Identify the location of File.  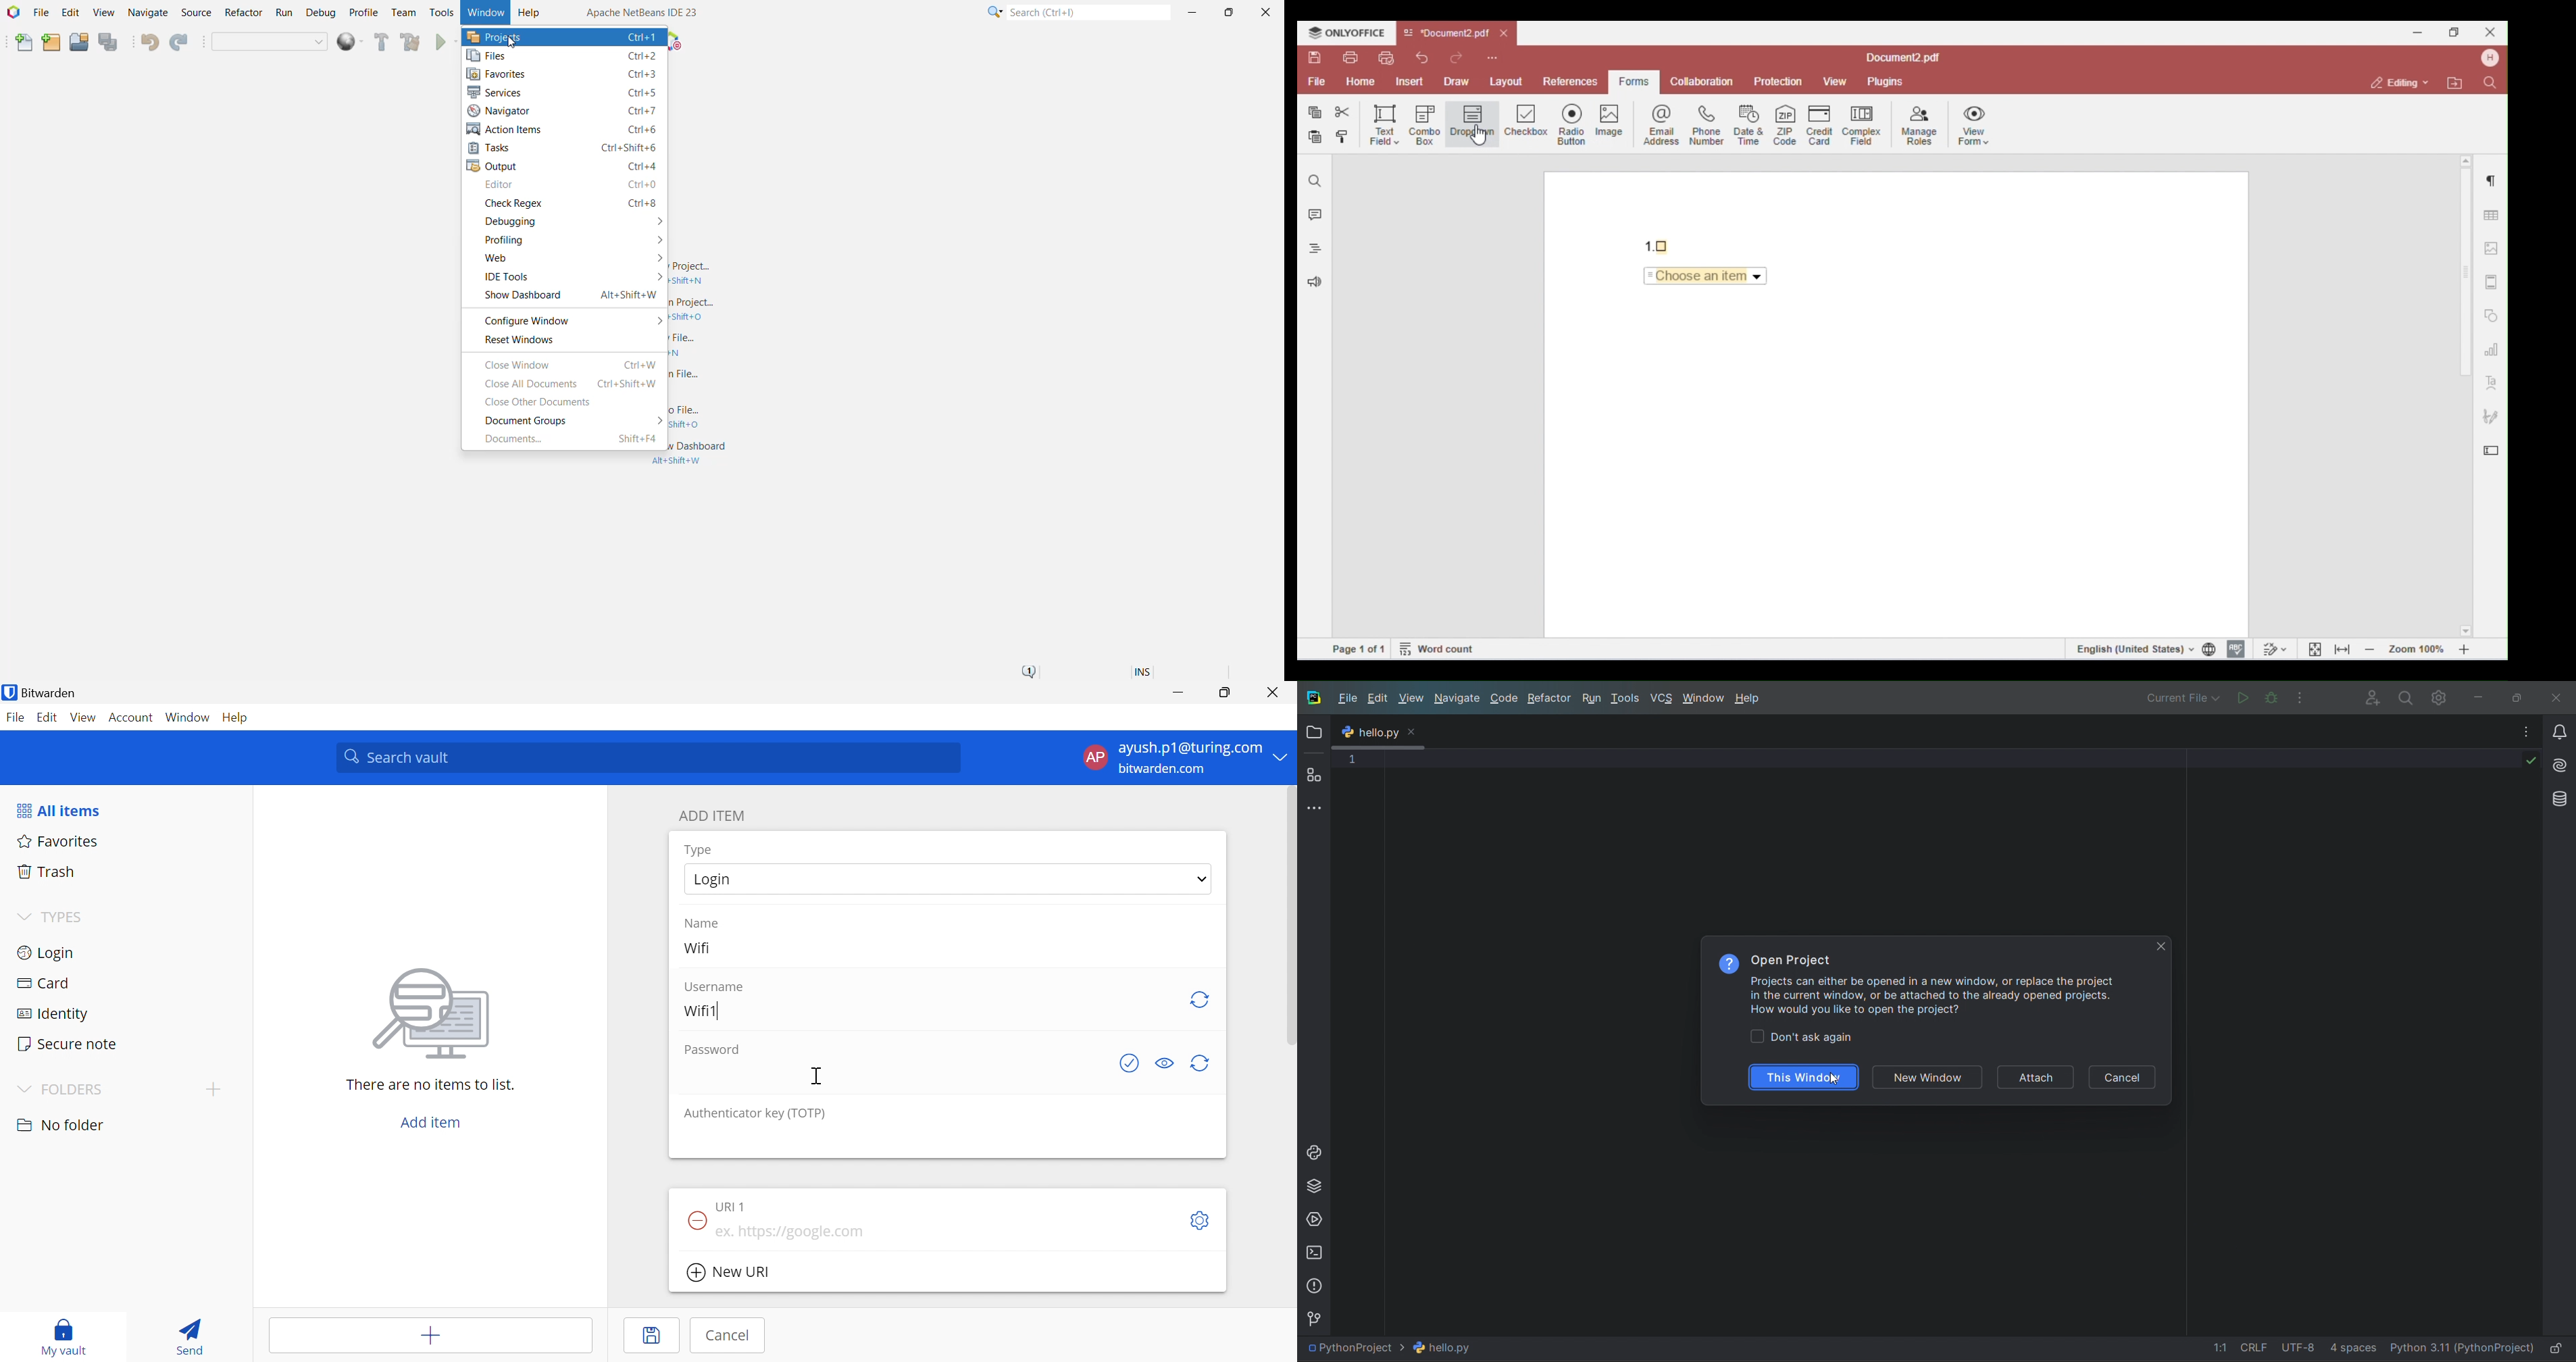
(41, 13).